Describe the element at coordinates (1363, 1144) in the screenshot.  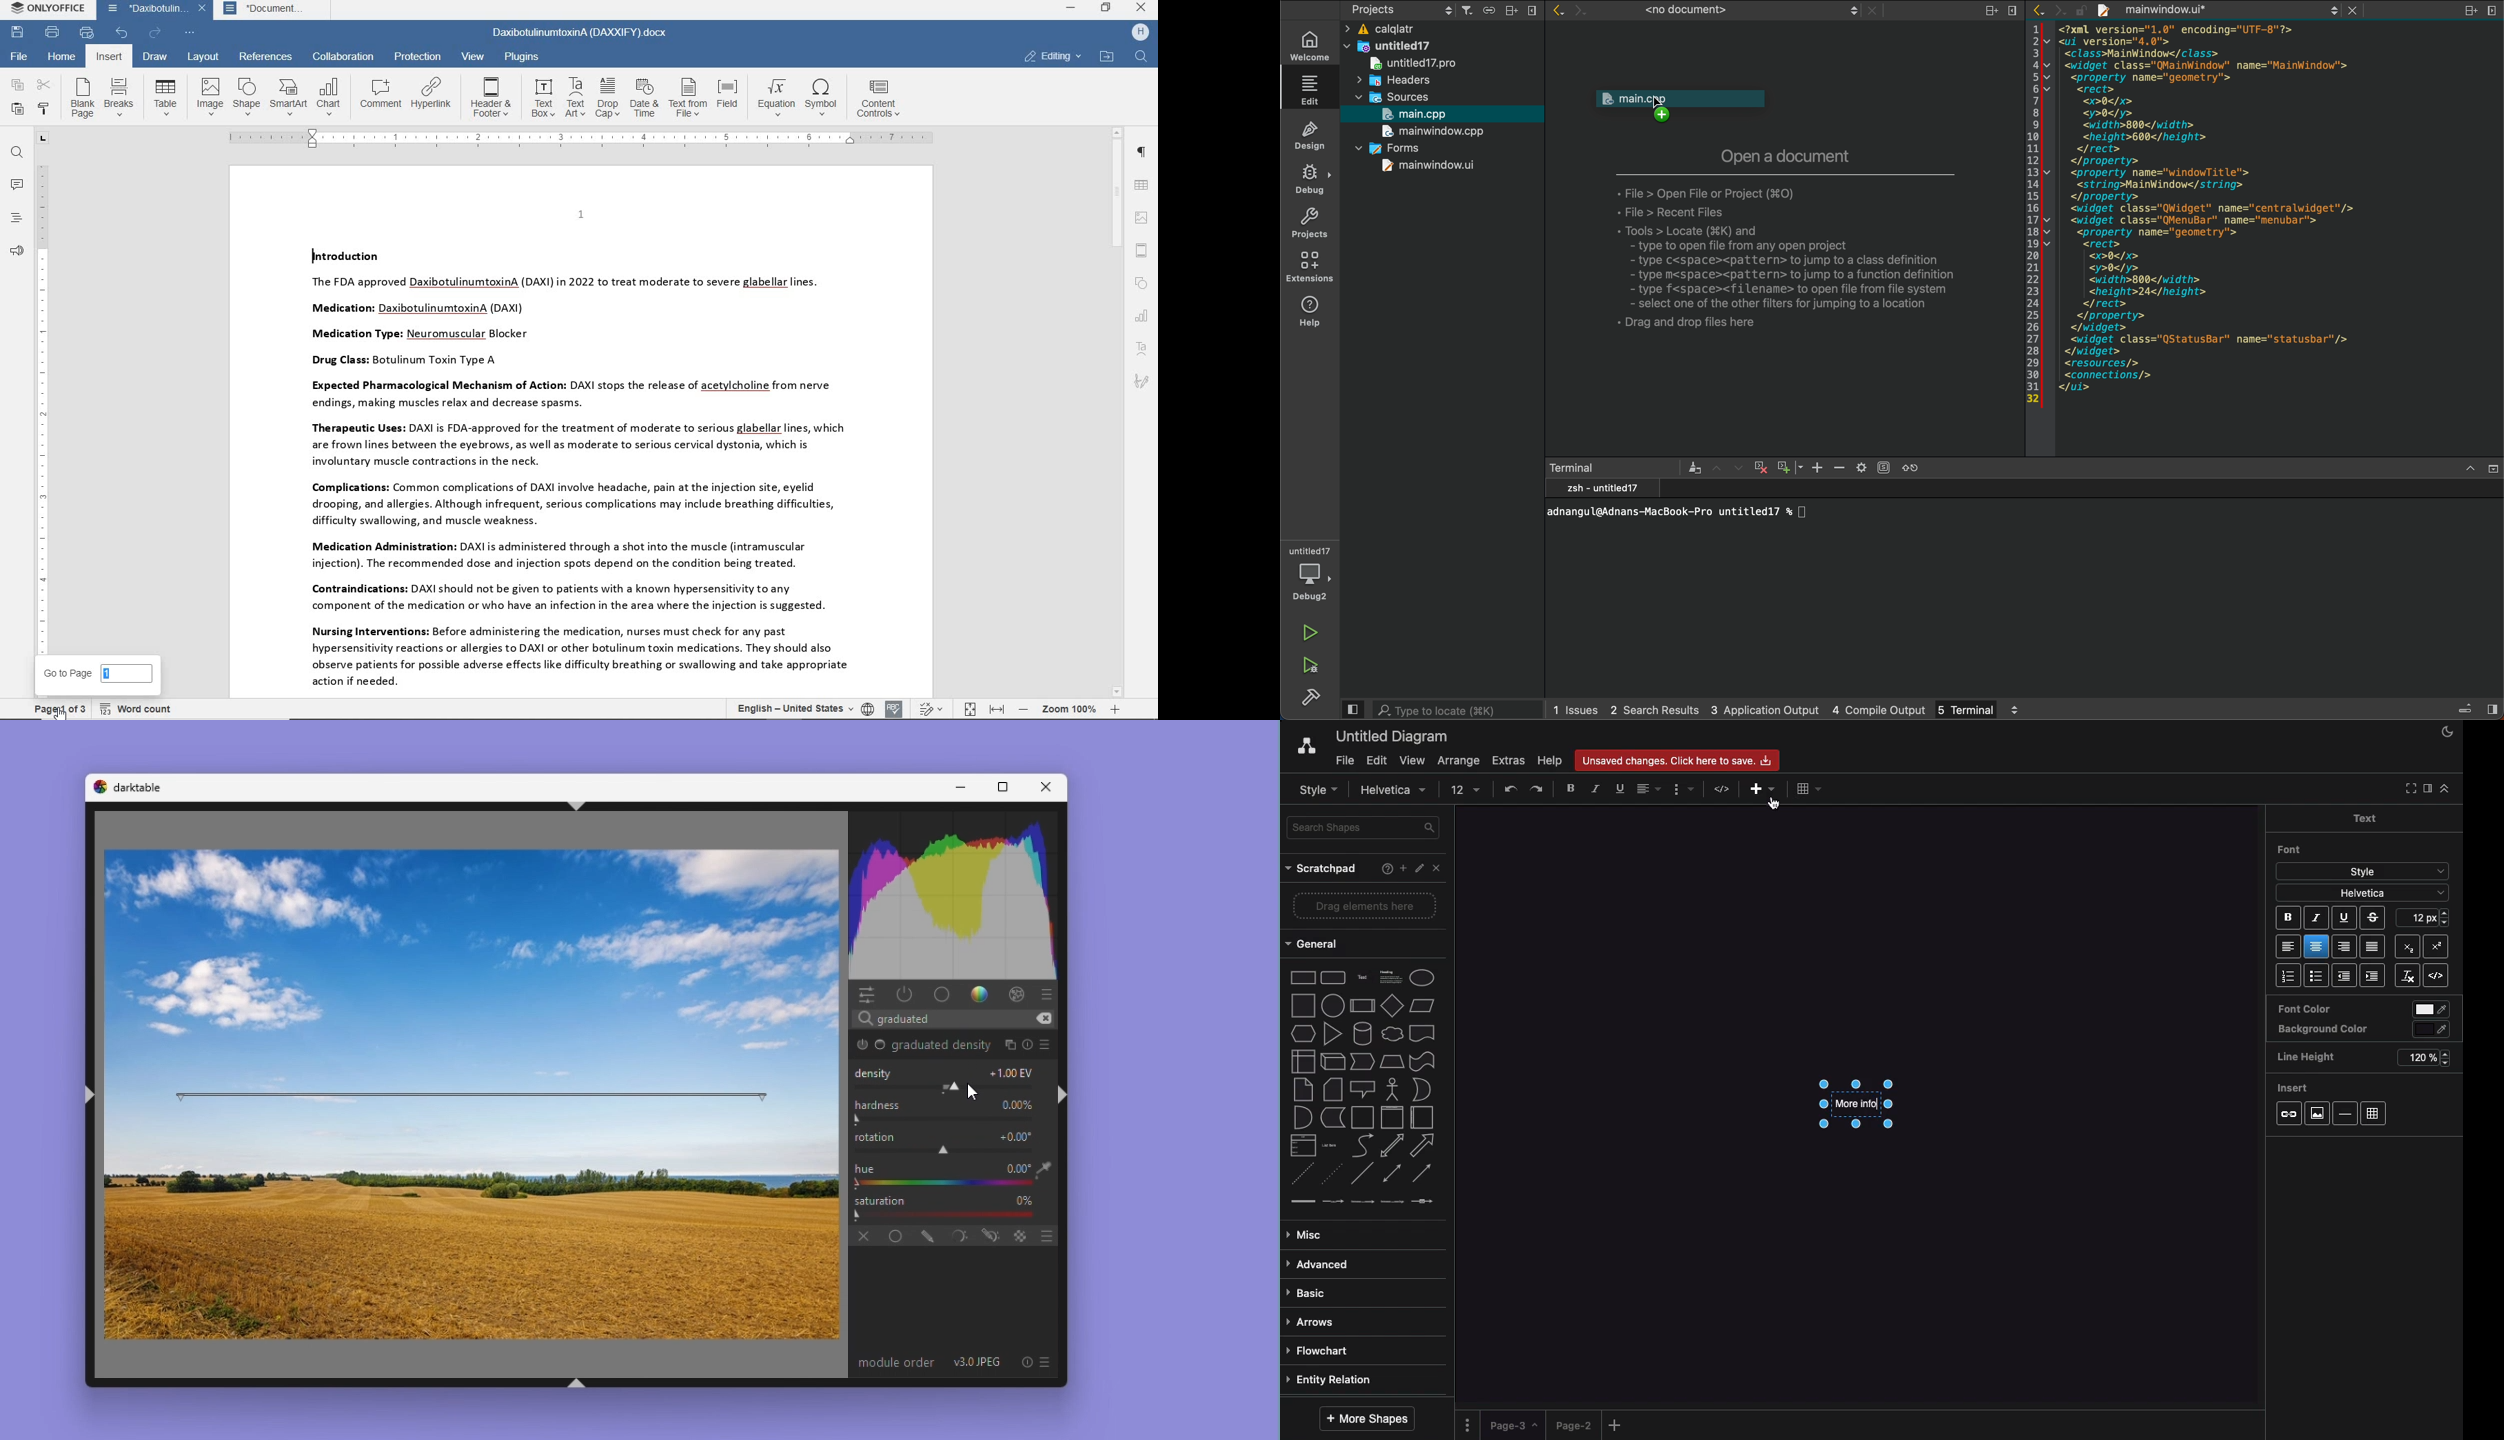
I see `curve` at that location.